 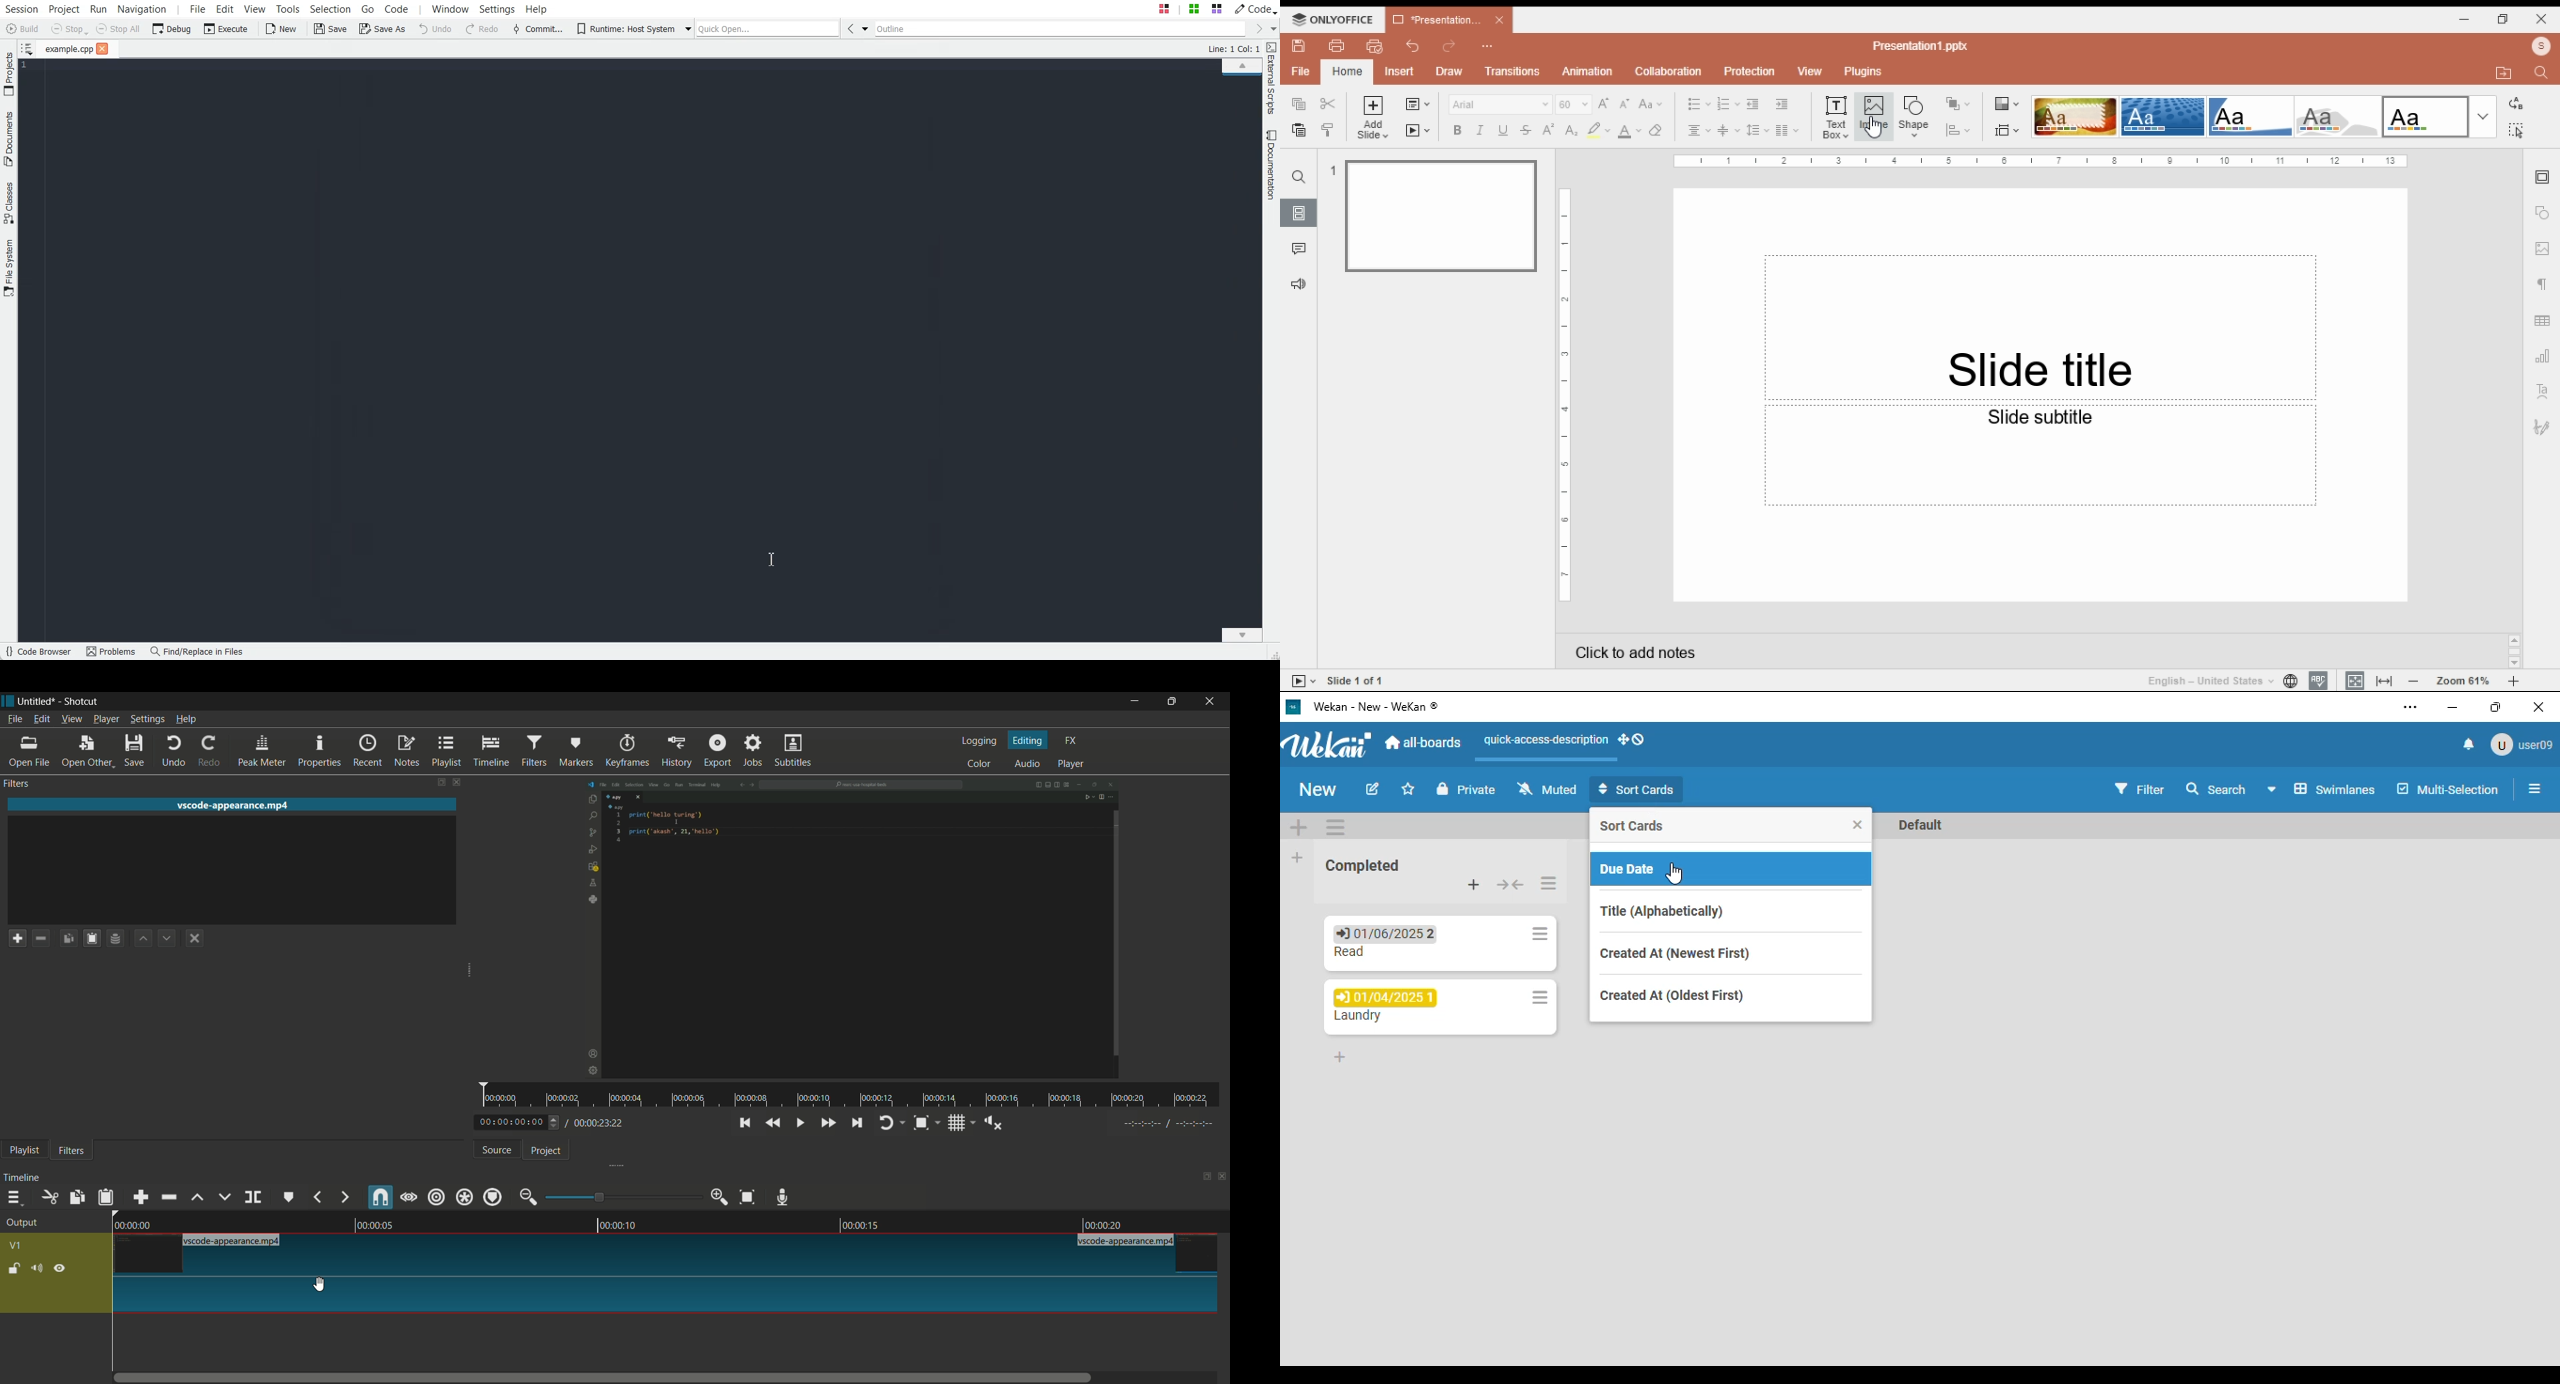 I want to click on ripple delete, so click(x=168, y=1197).